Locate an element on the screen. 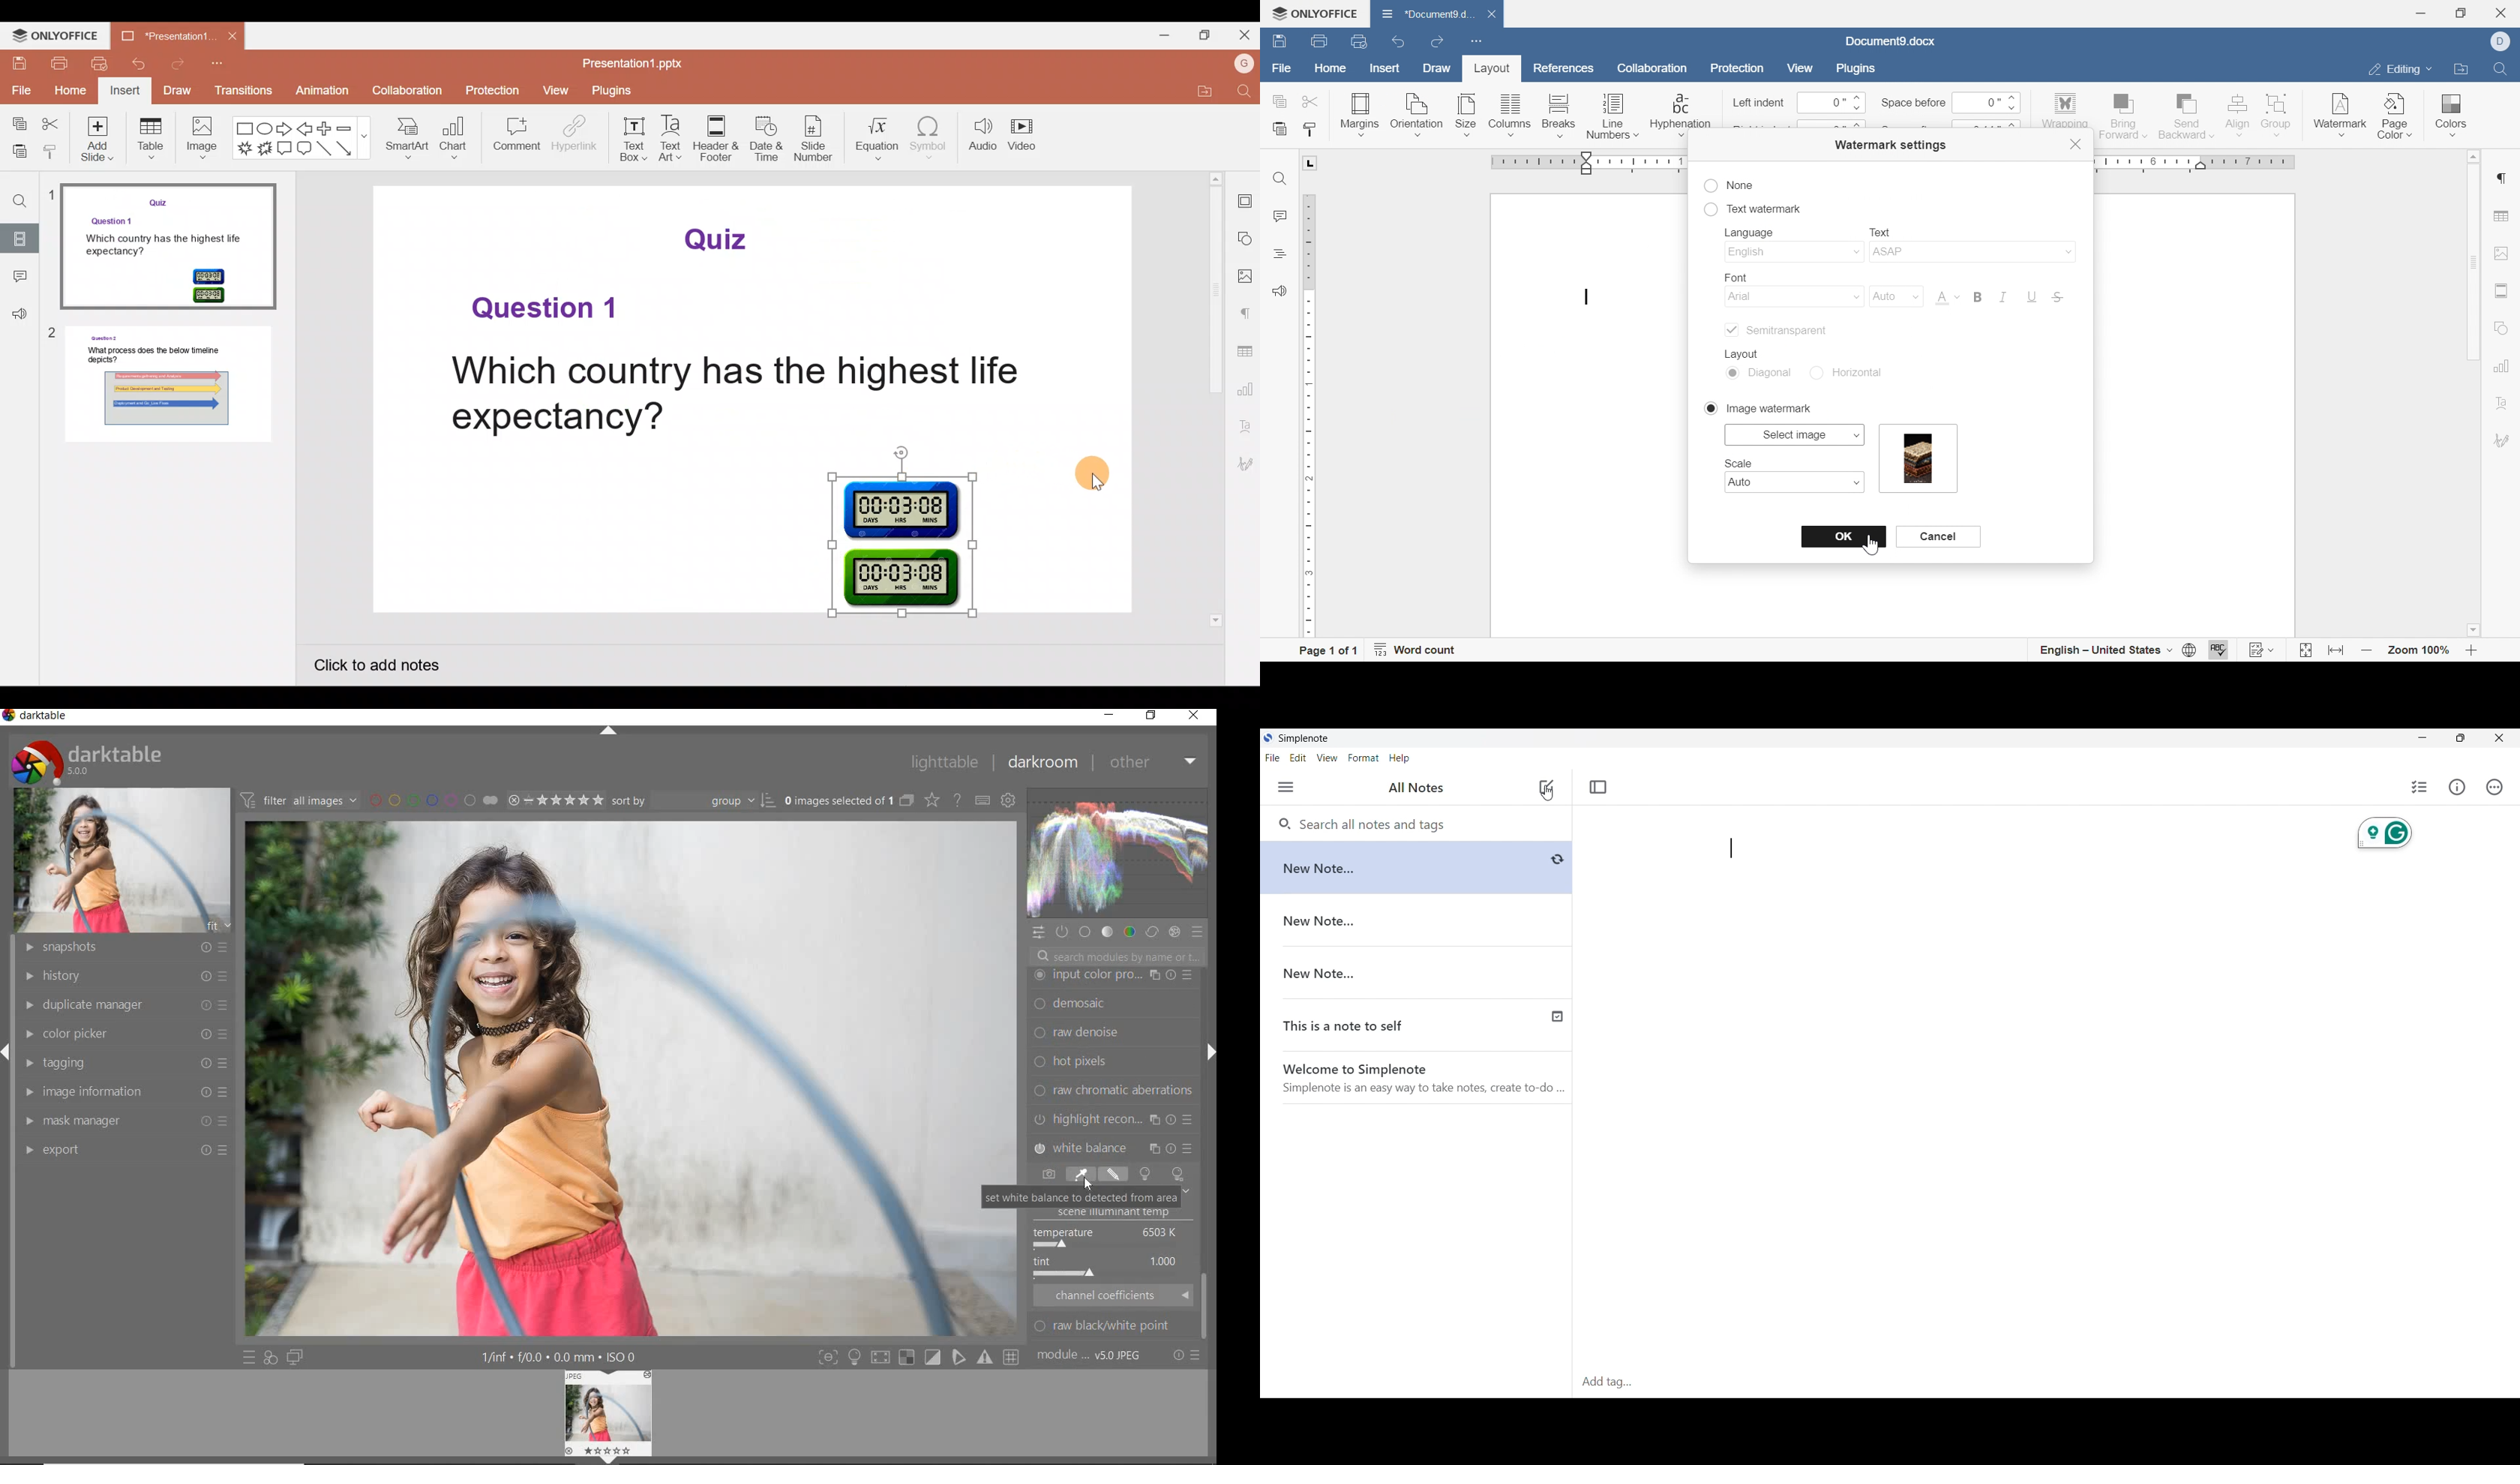 This screenshot has height=1484, width=2520. Close  is located at coordinates (2498, 738).